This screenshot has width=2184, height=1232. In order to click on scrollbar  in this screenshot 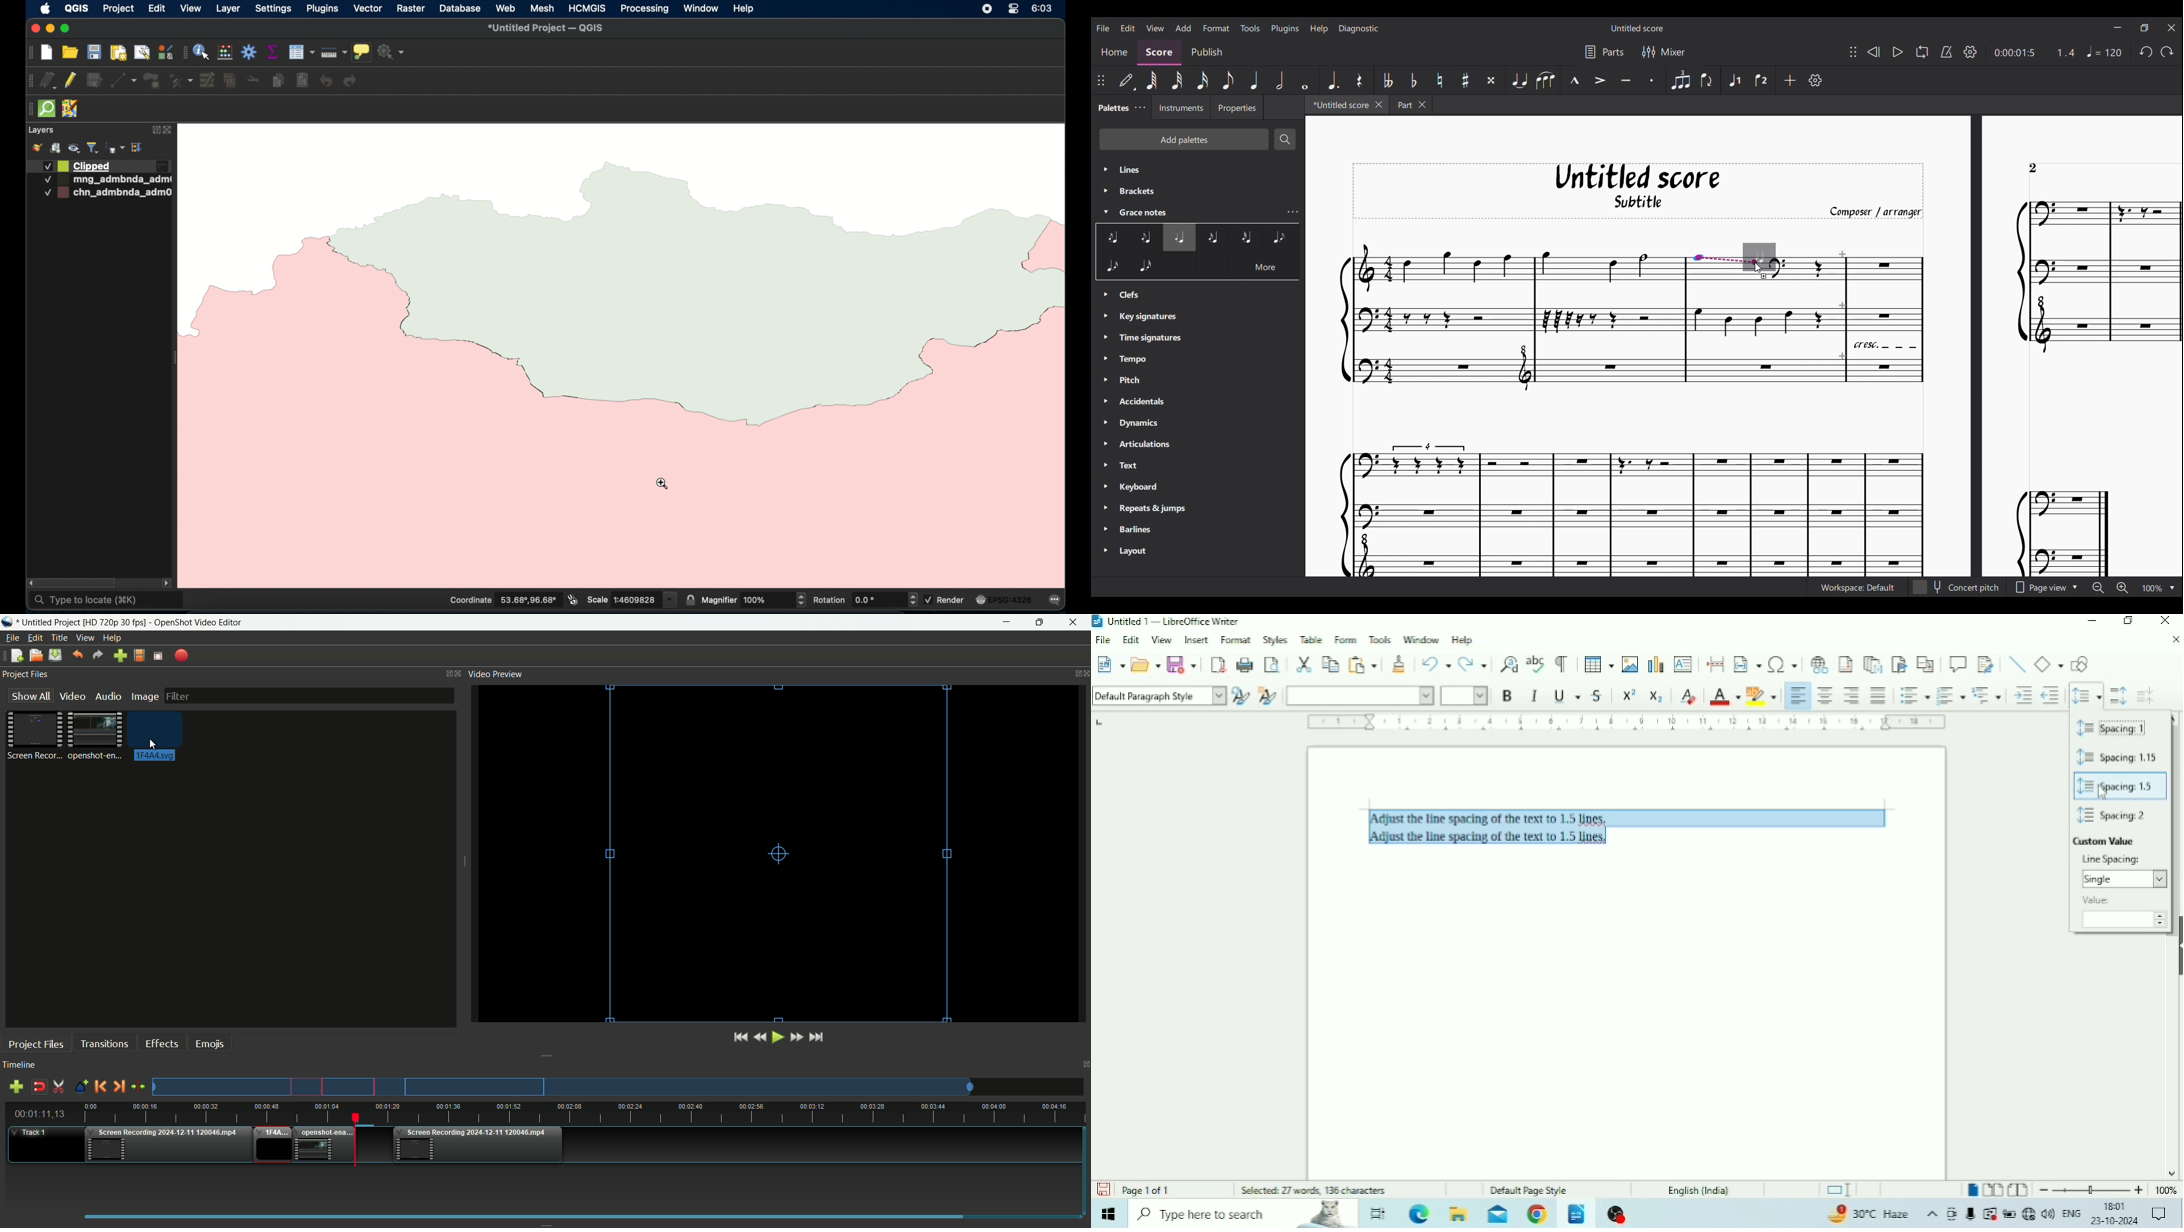, I will do `click(578, 1215)`.